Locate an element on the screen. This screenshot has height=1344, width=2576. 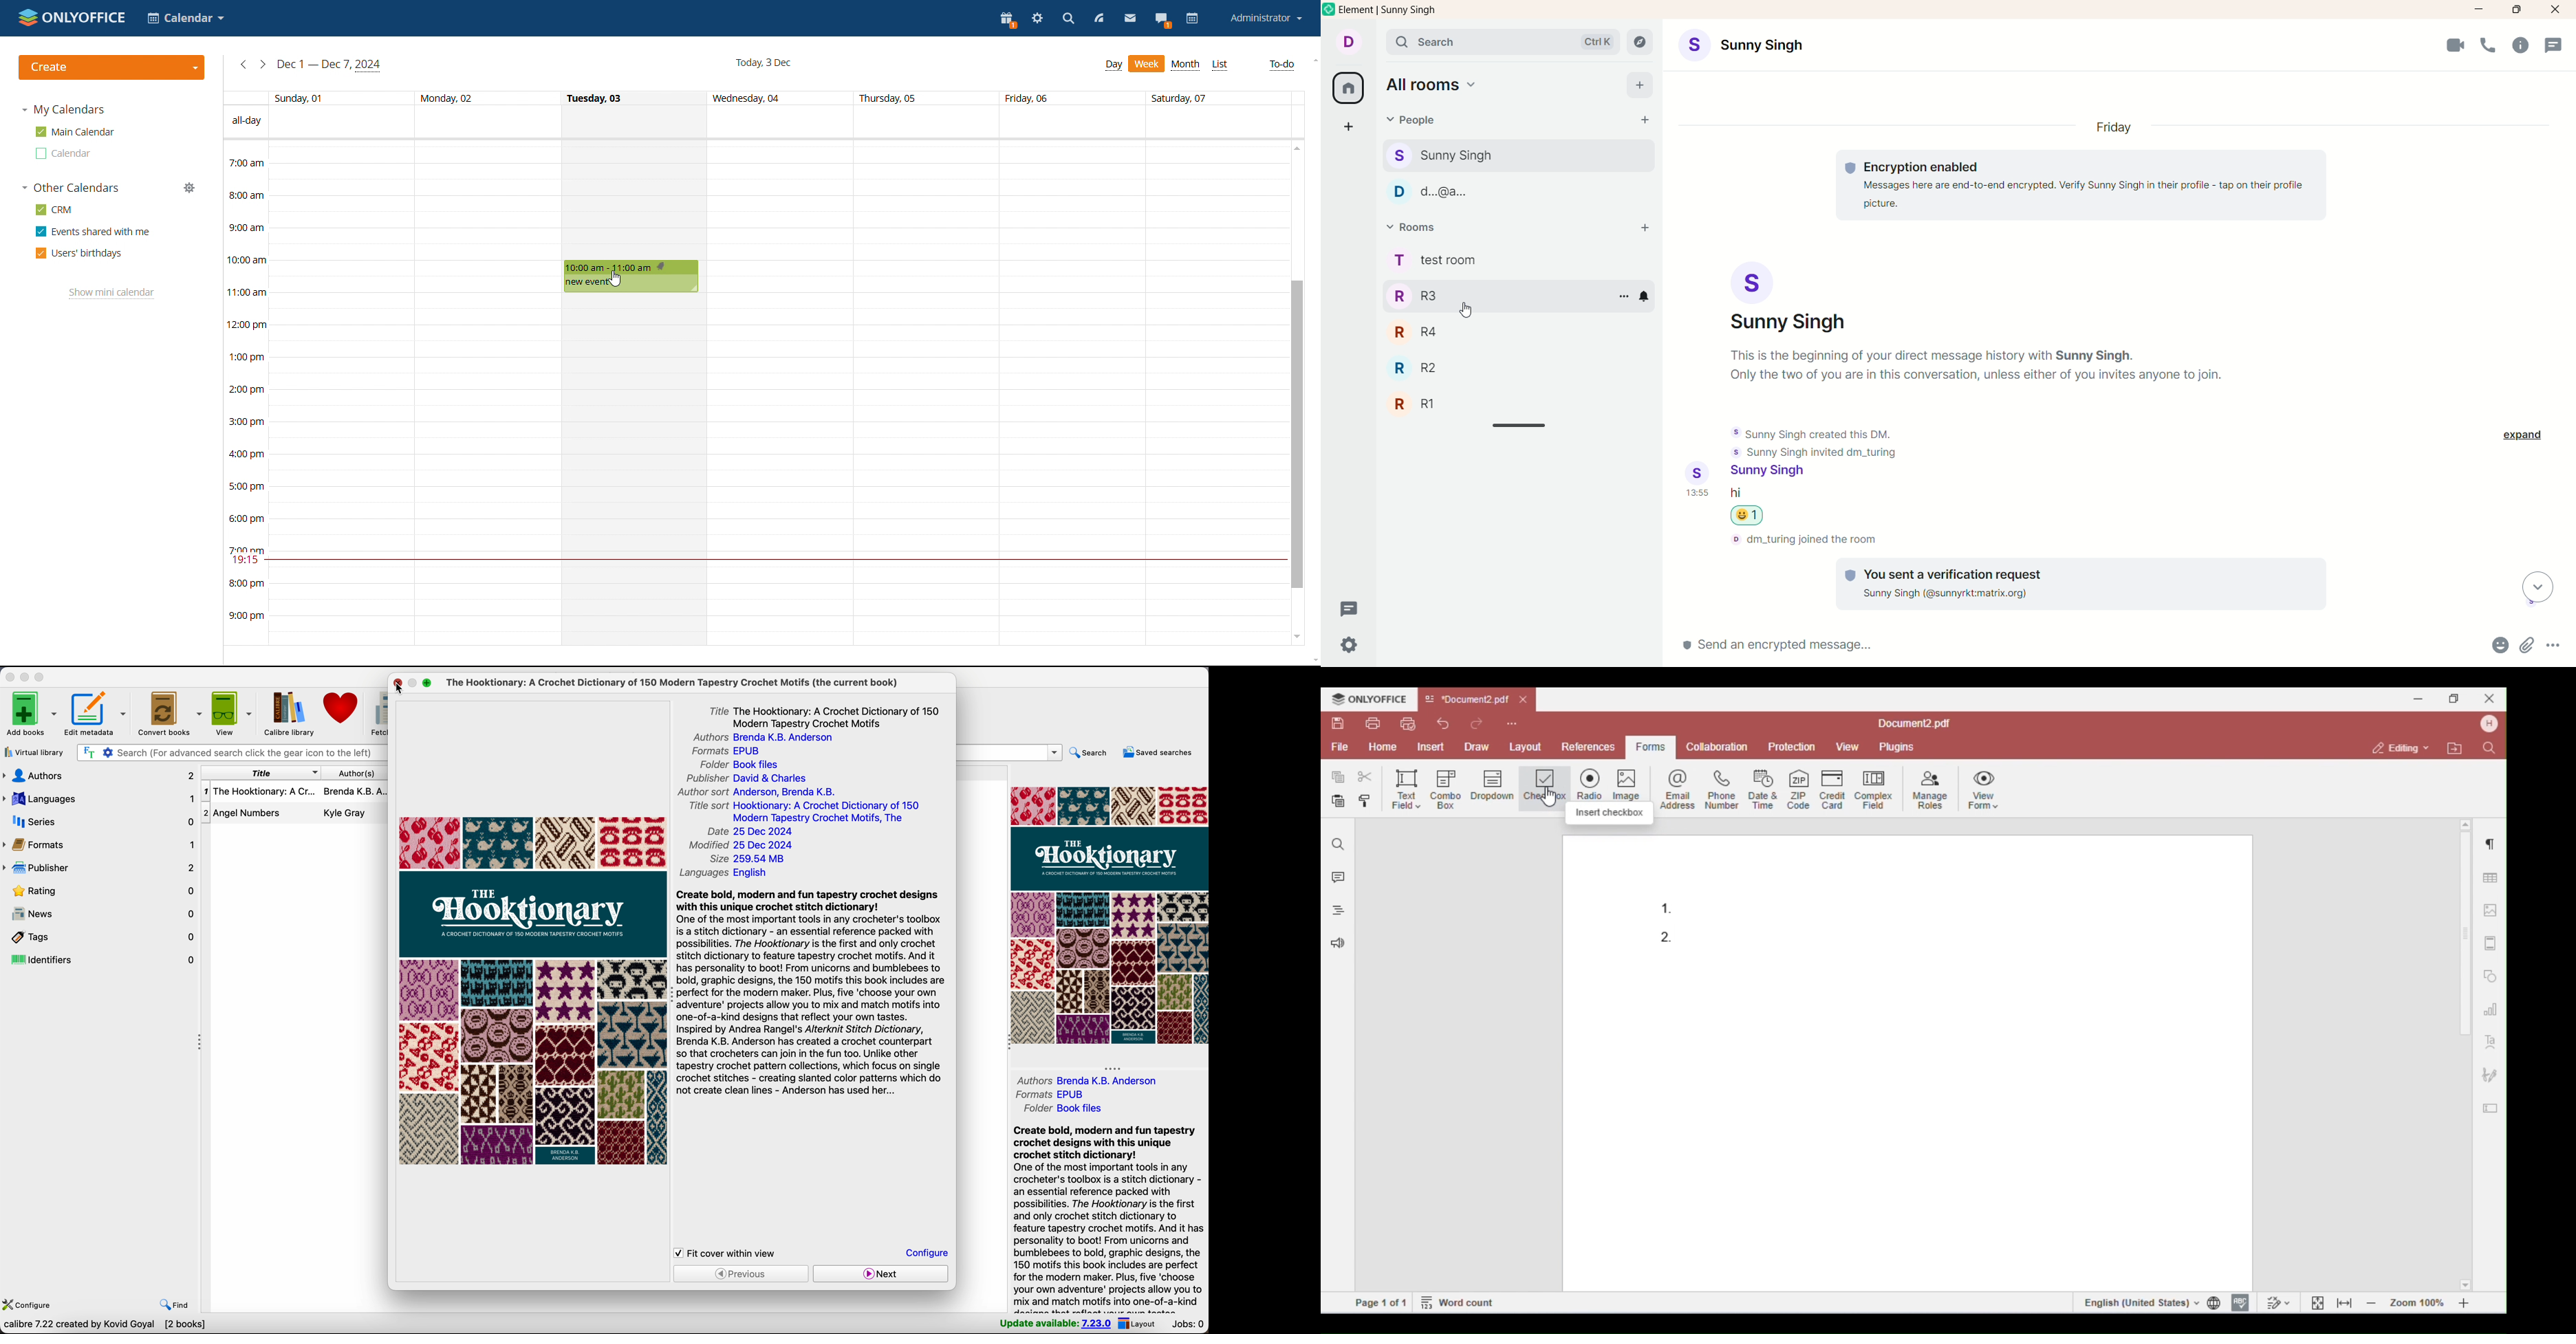
scroll is located at coordinates (2535, 588).